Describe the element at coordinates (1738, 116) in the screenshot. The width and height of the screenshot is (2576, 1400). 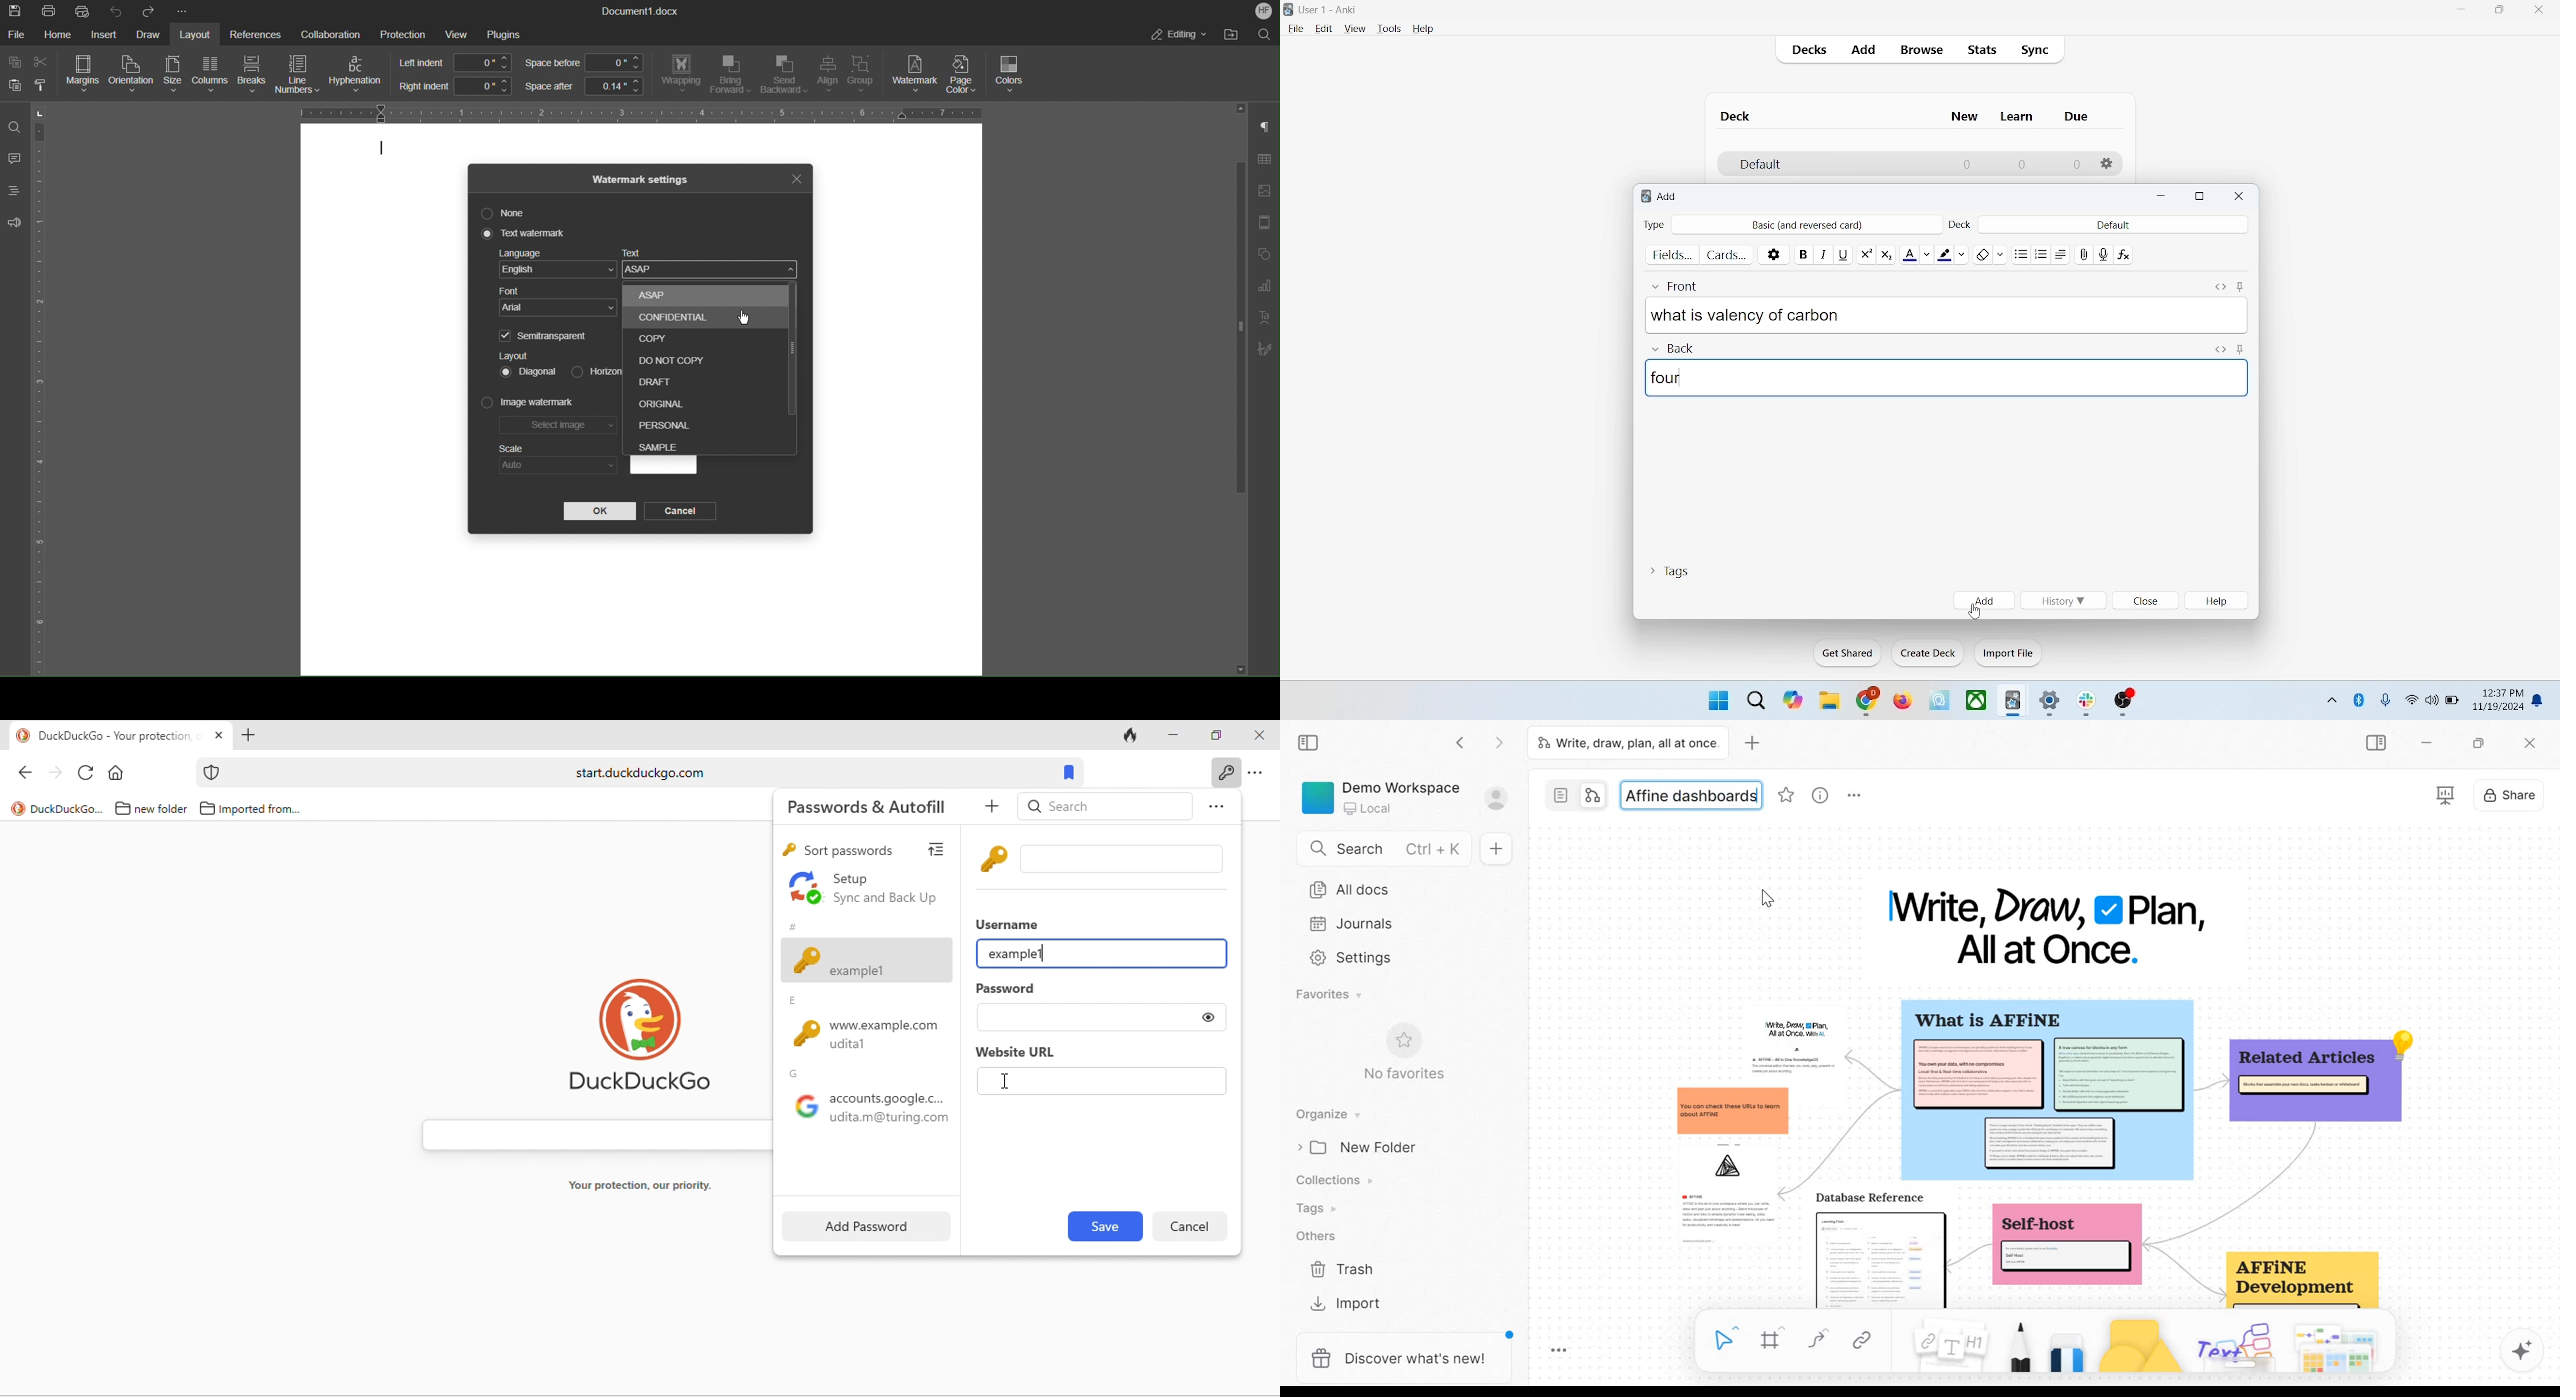
I see `deck` at that location.